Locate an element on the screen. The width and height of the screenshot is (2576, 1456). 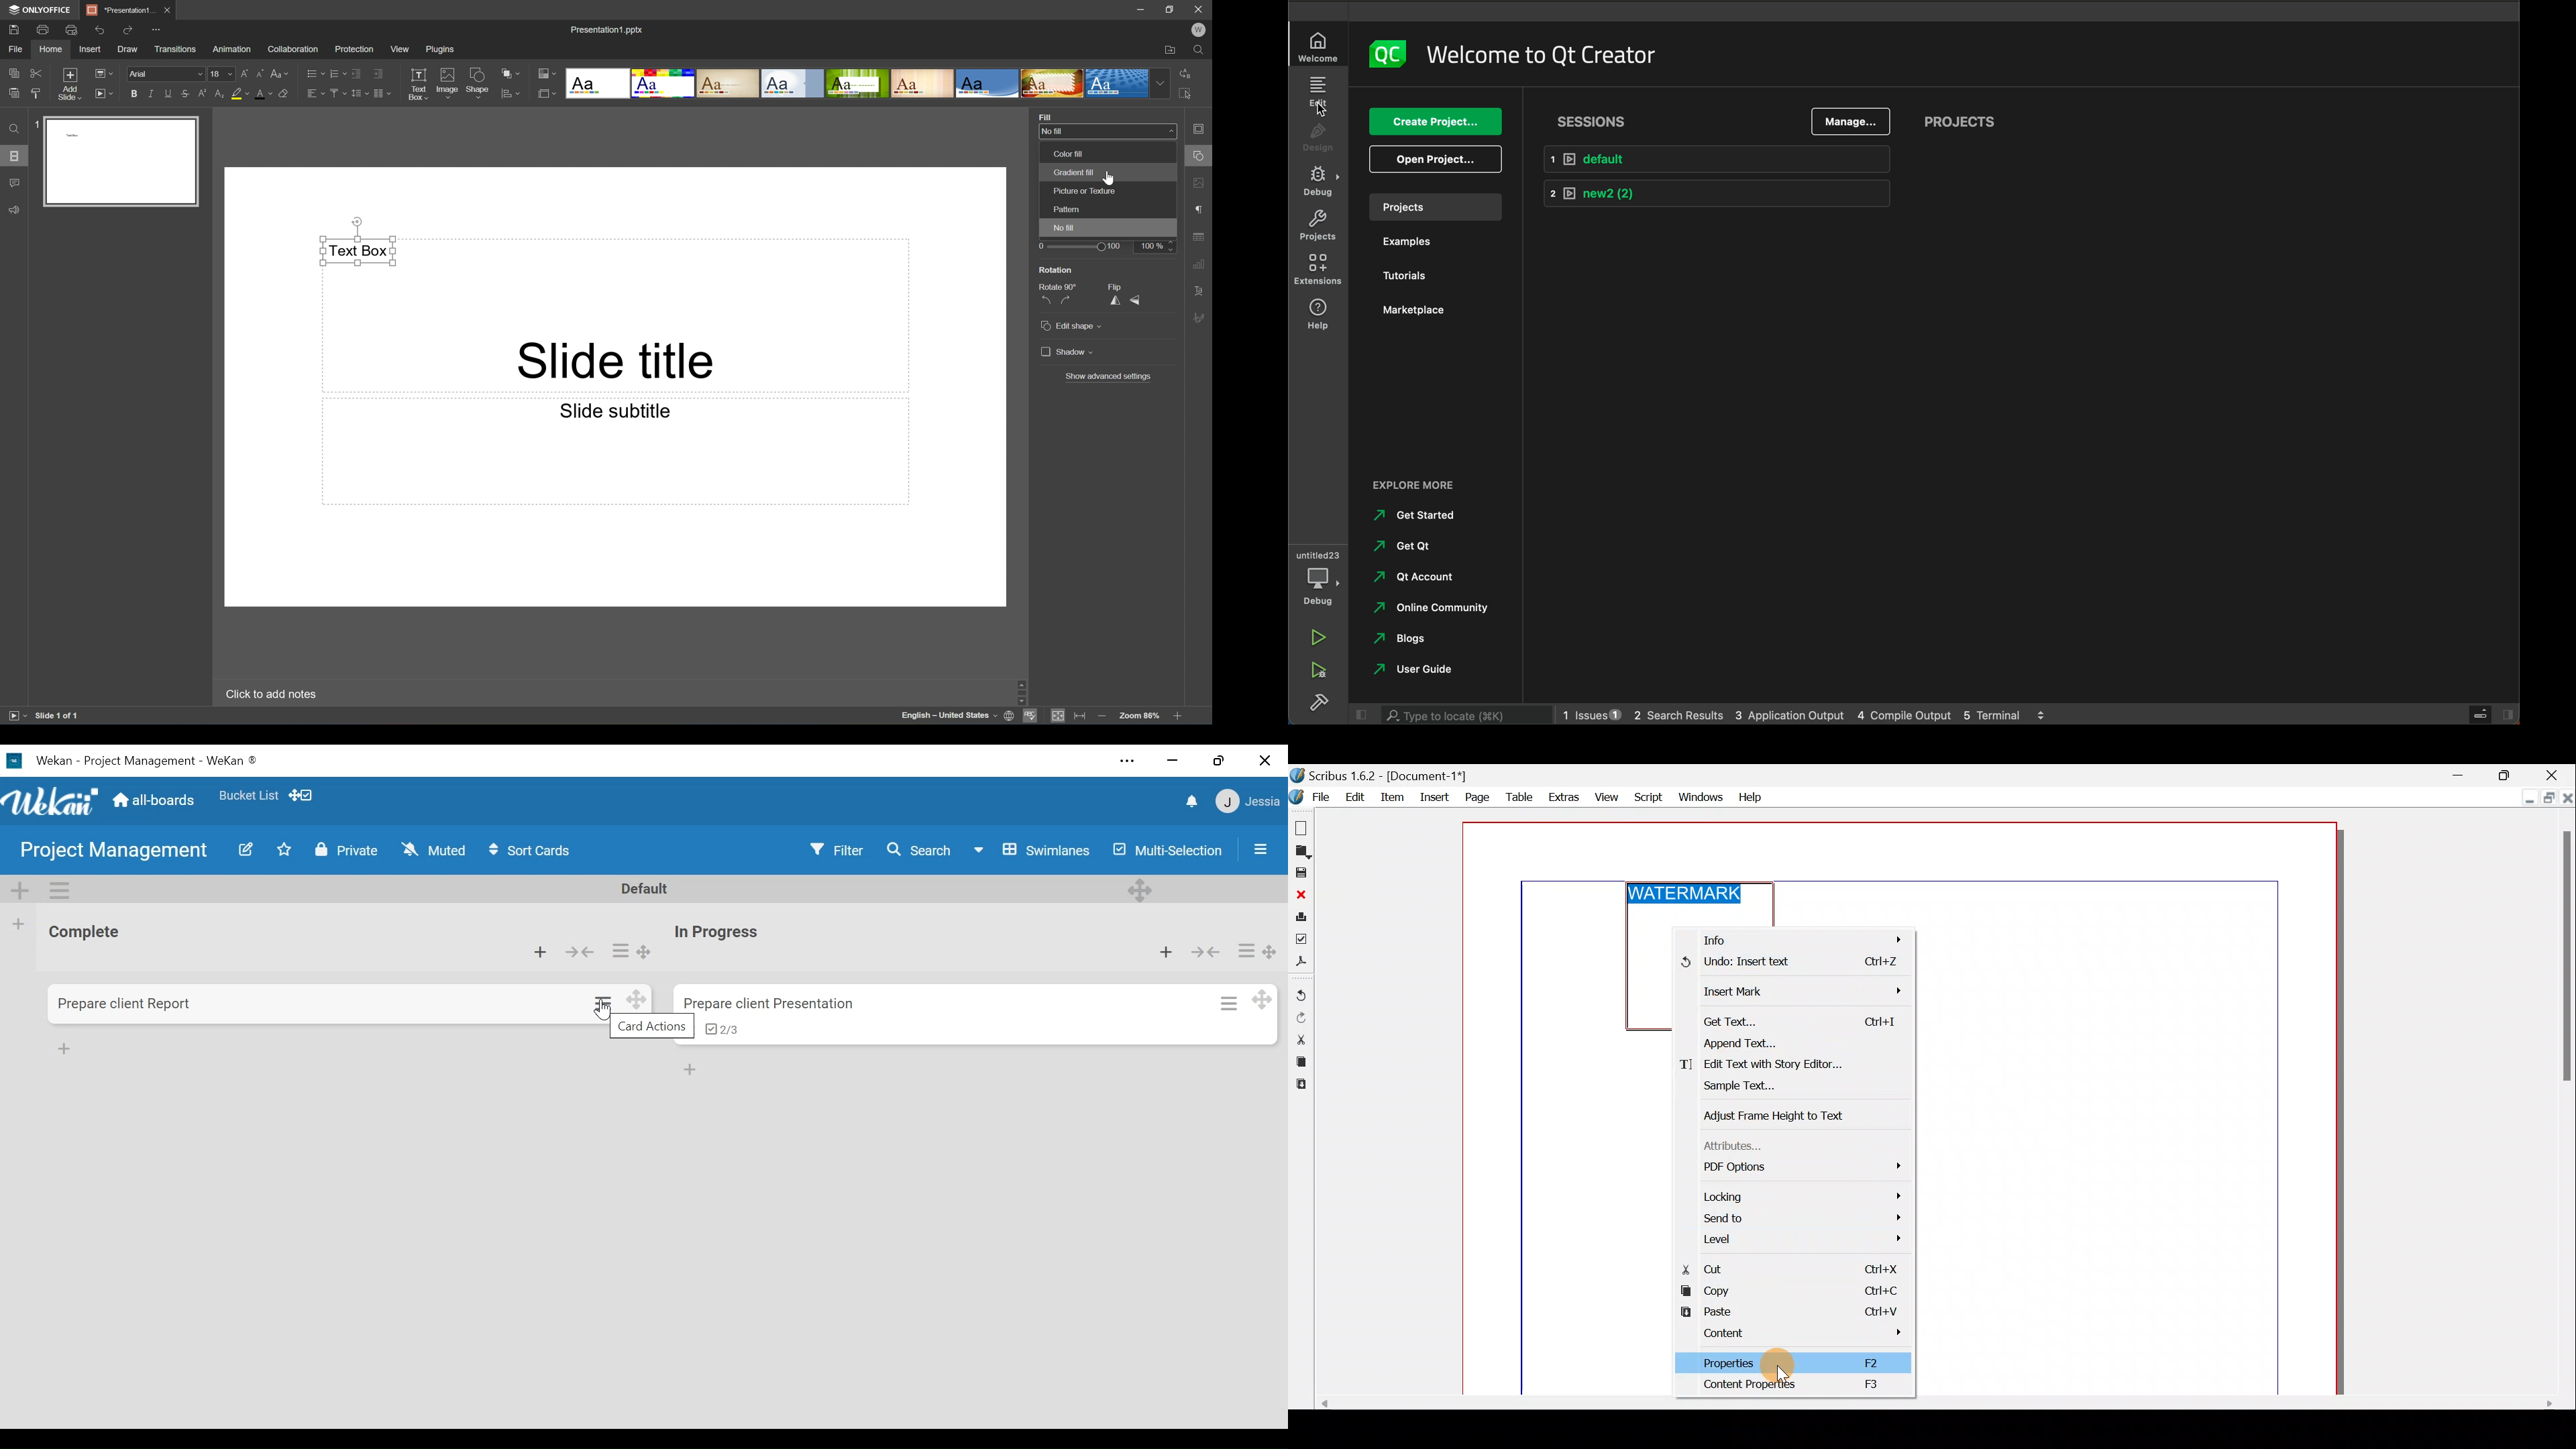
Help is located at coordinates (1750, 795).